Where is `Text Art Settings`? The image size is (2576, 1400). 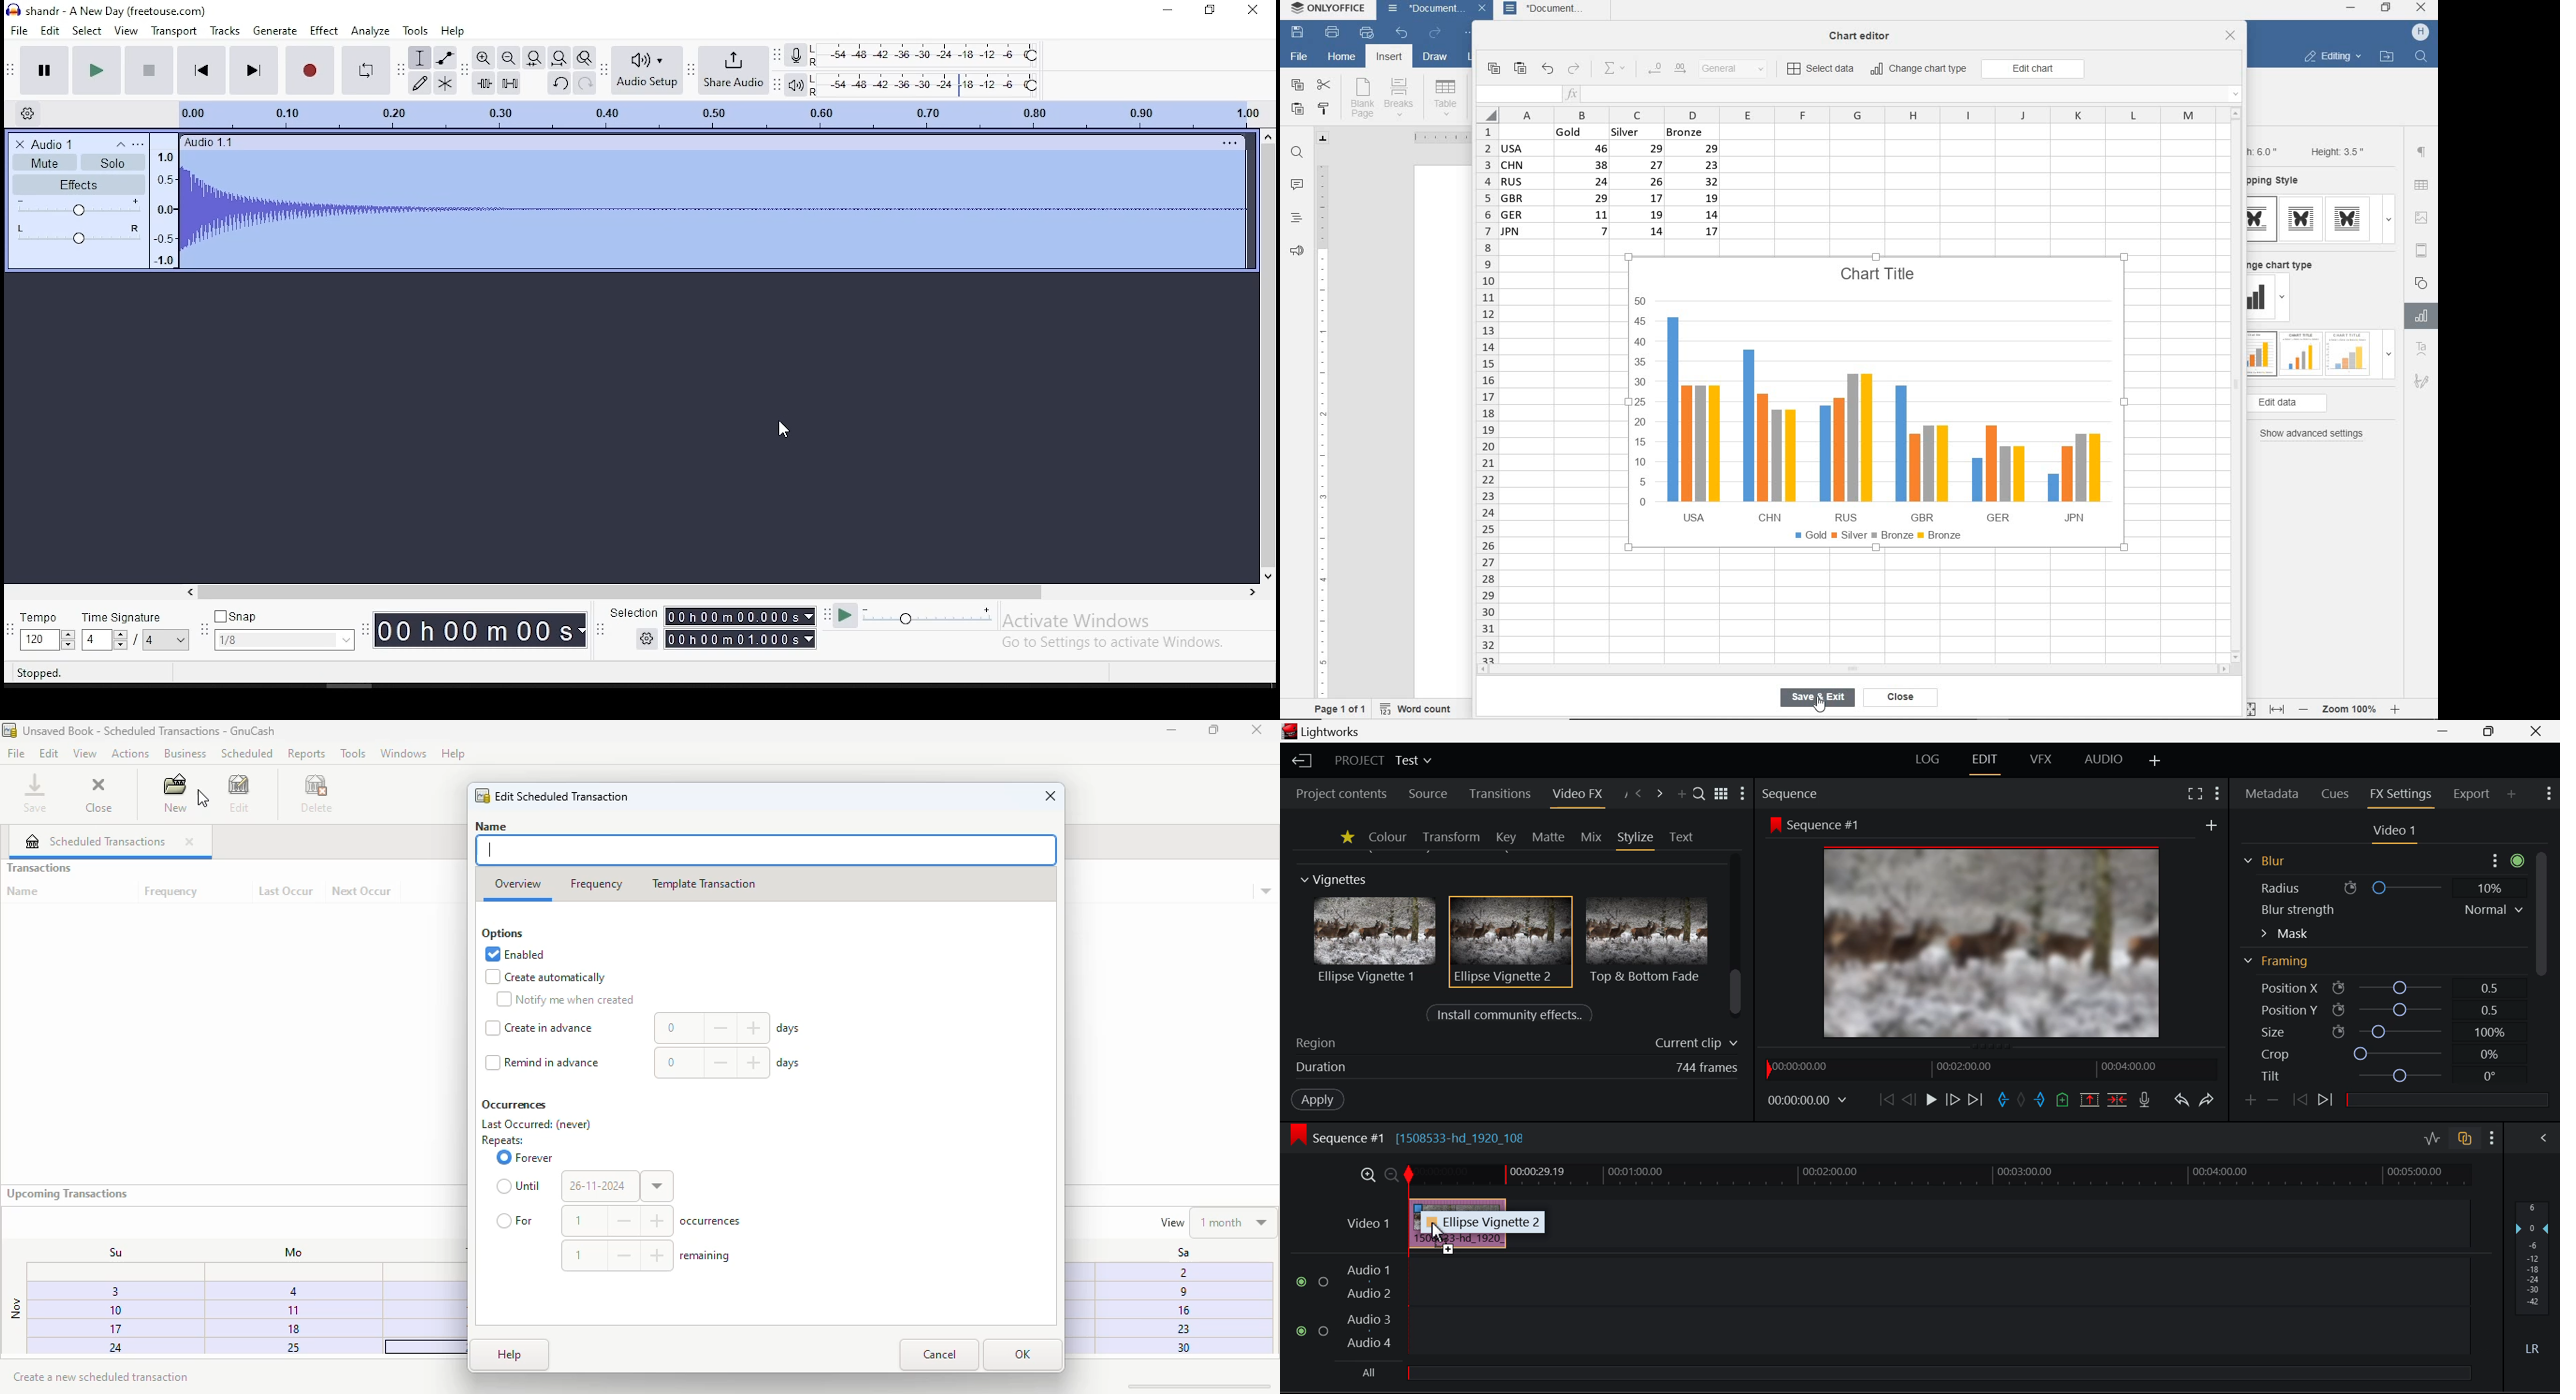
Text Art Settings is located at coordinates (2421, 350).